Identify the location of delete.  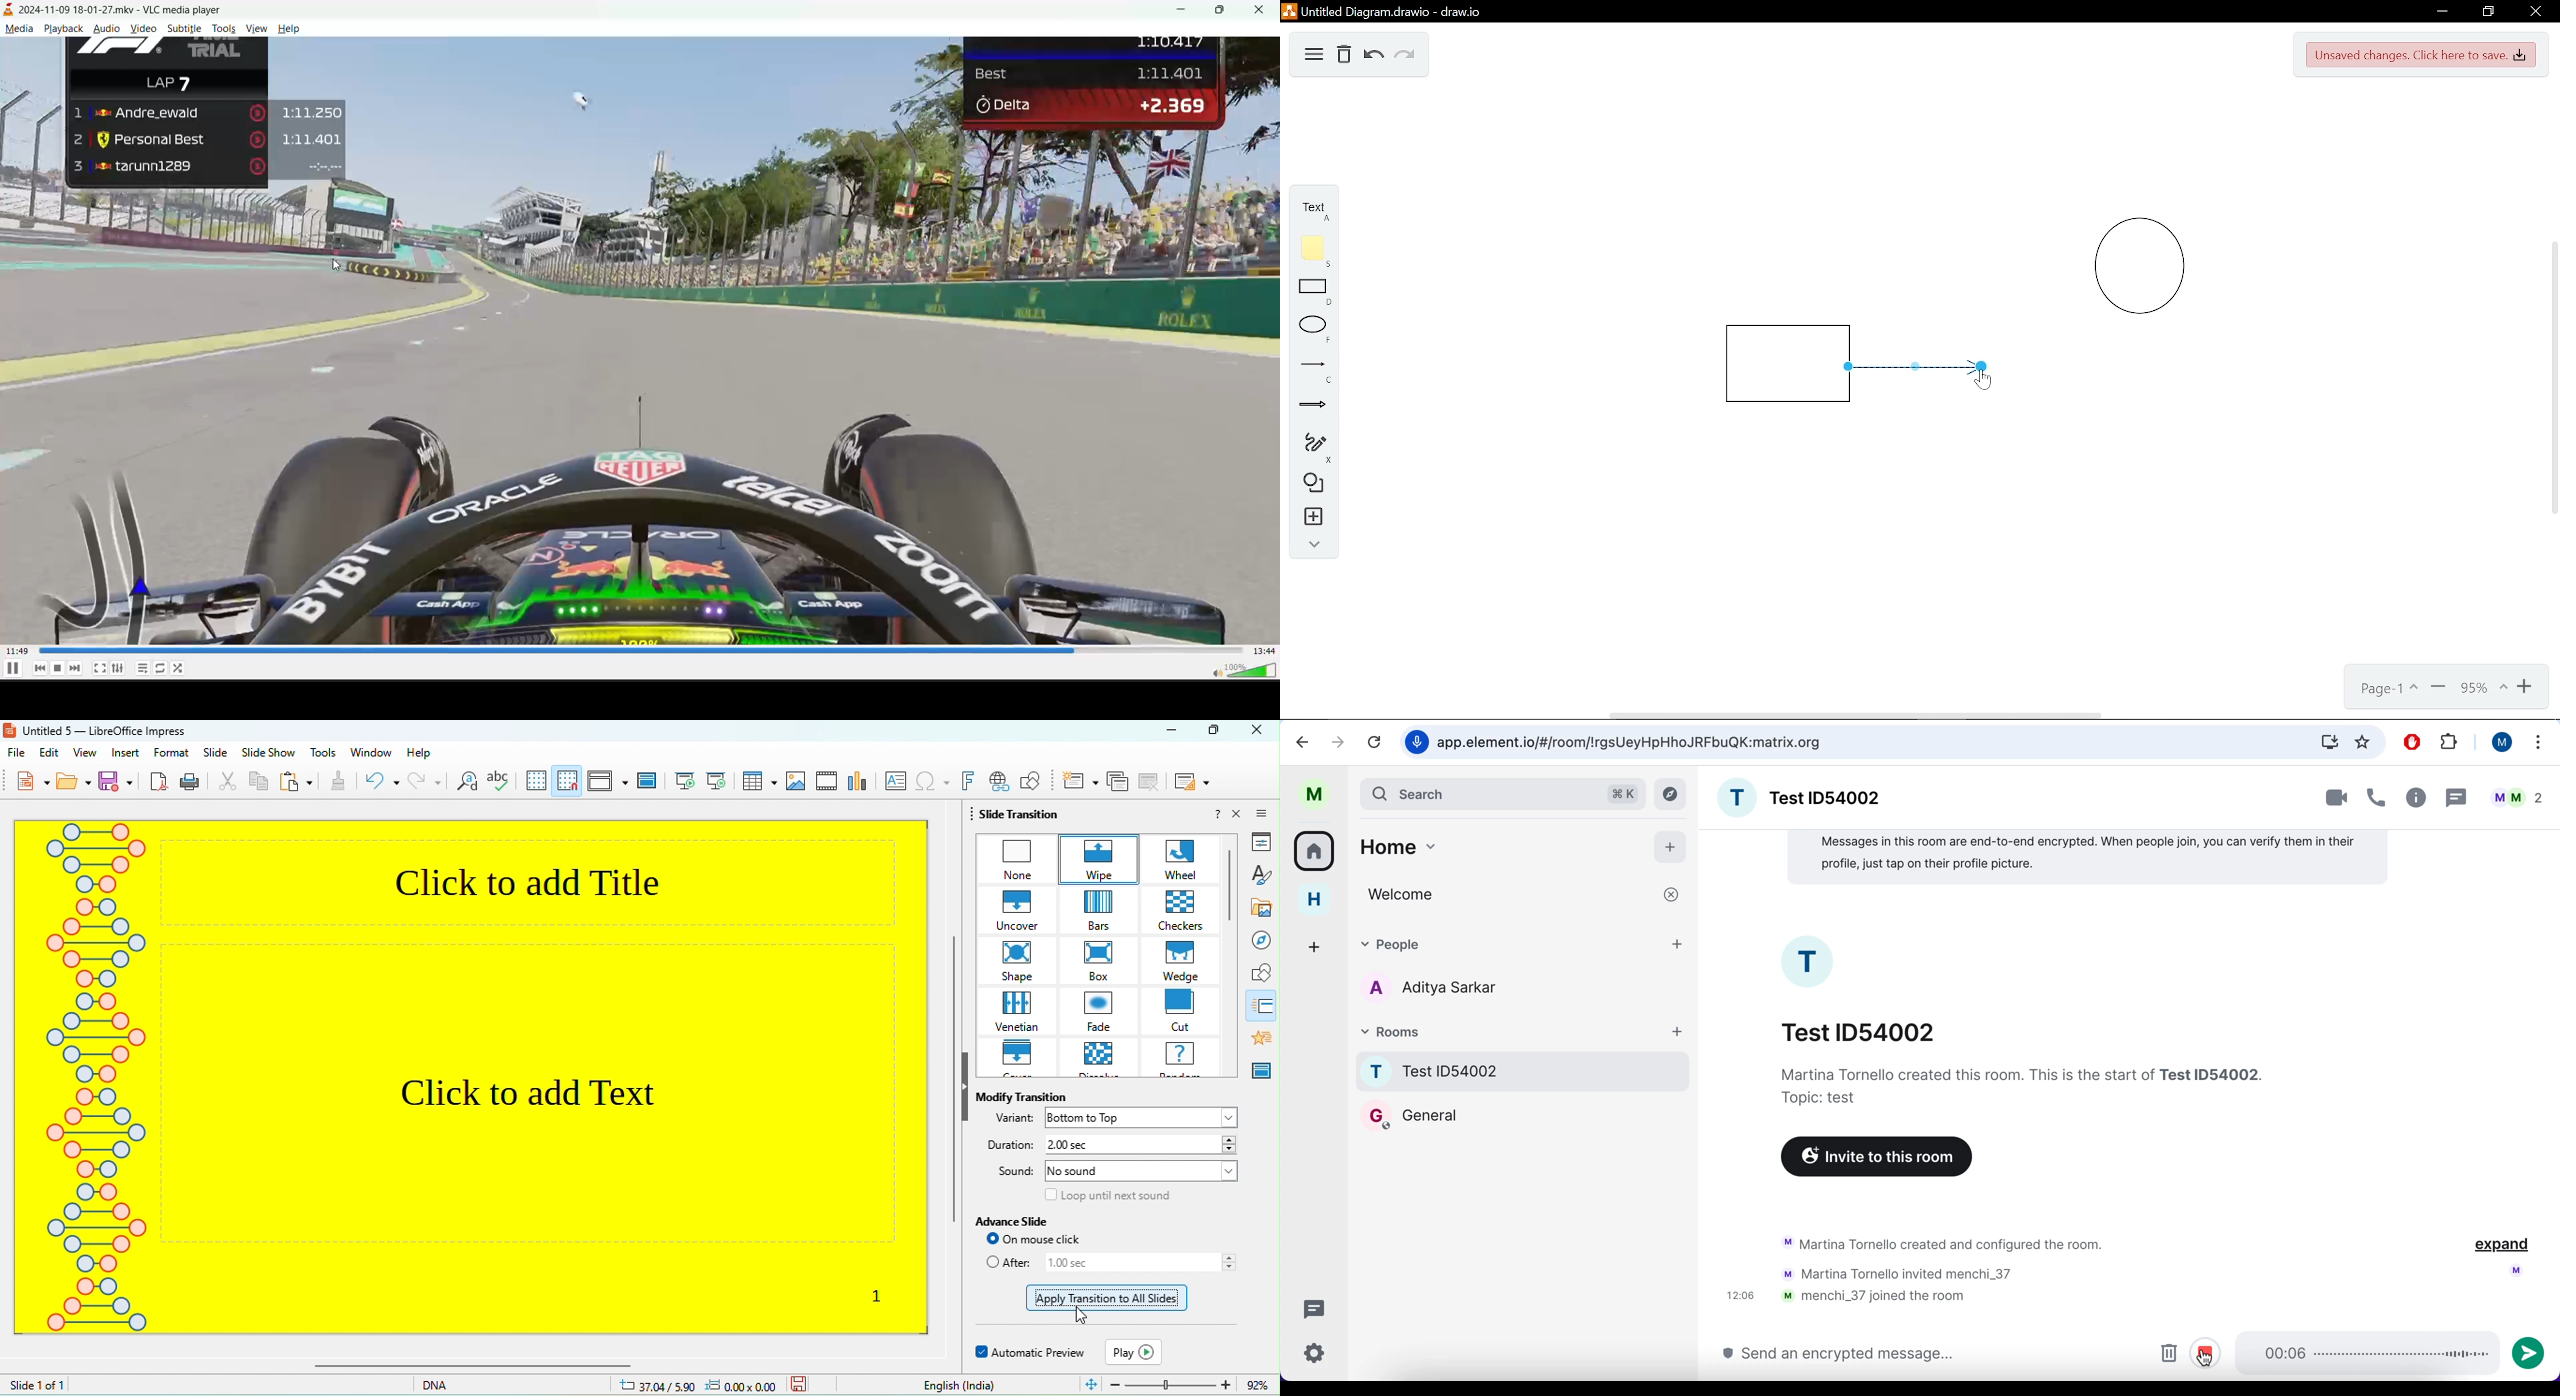
(2167, 1353).